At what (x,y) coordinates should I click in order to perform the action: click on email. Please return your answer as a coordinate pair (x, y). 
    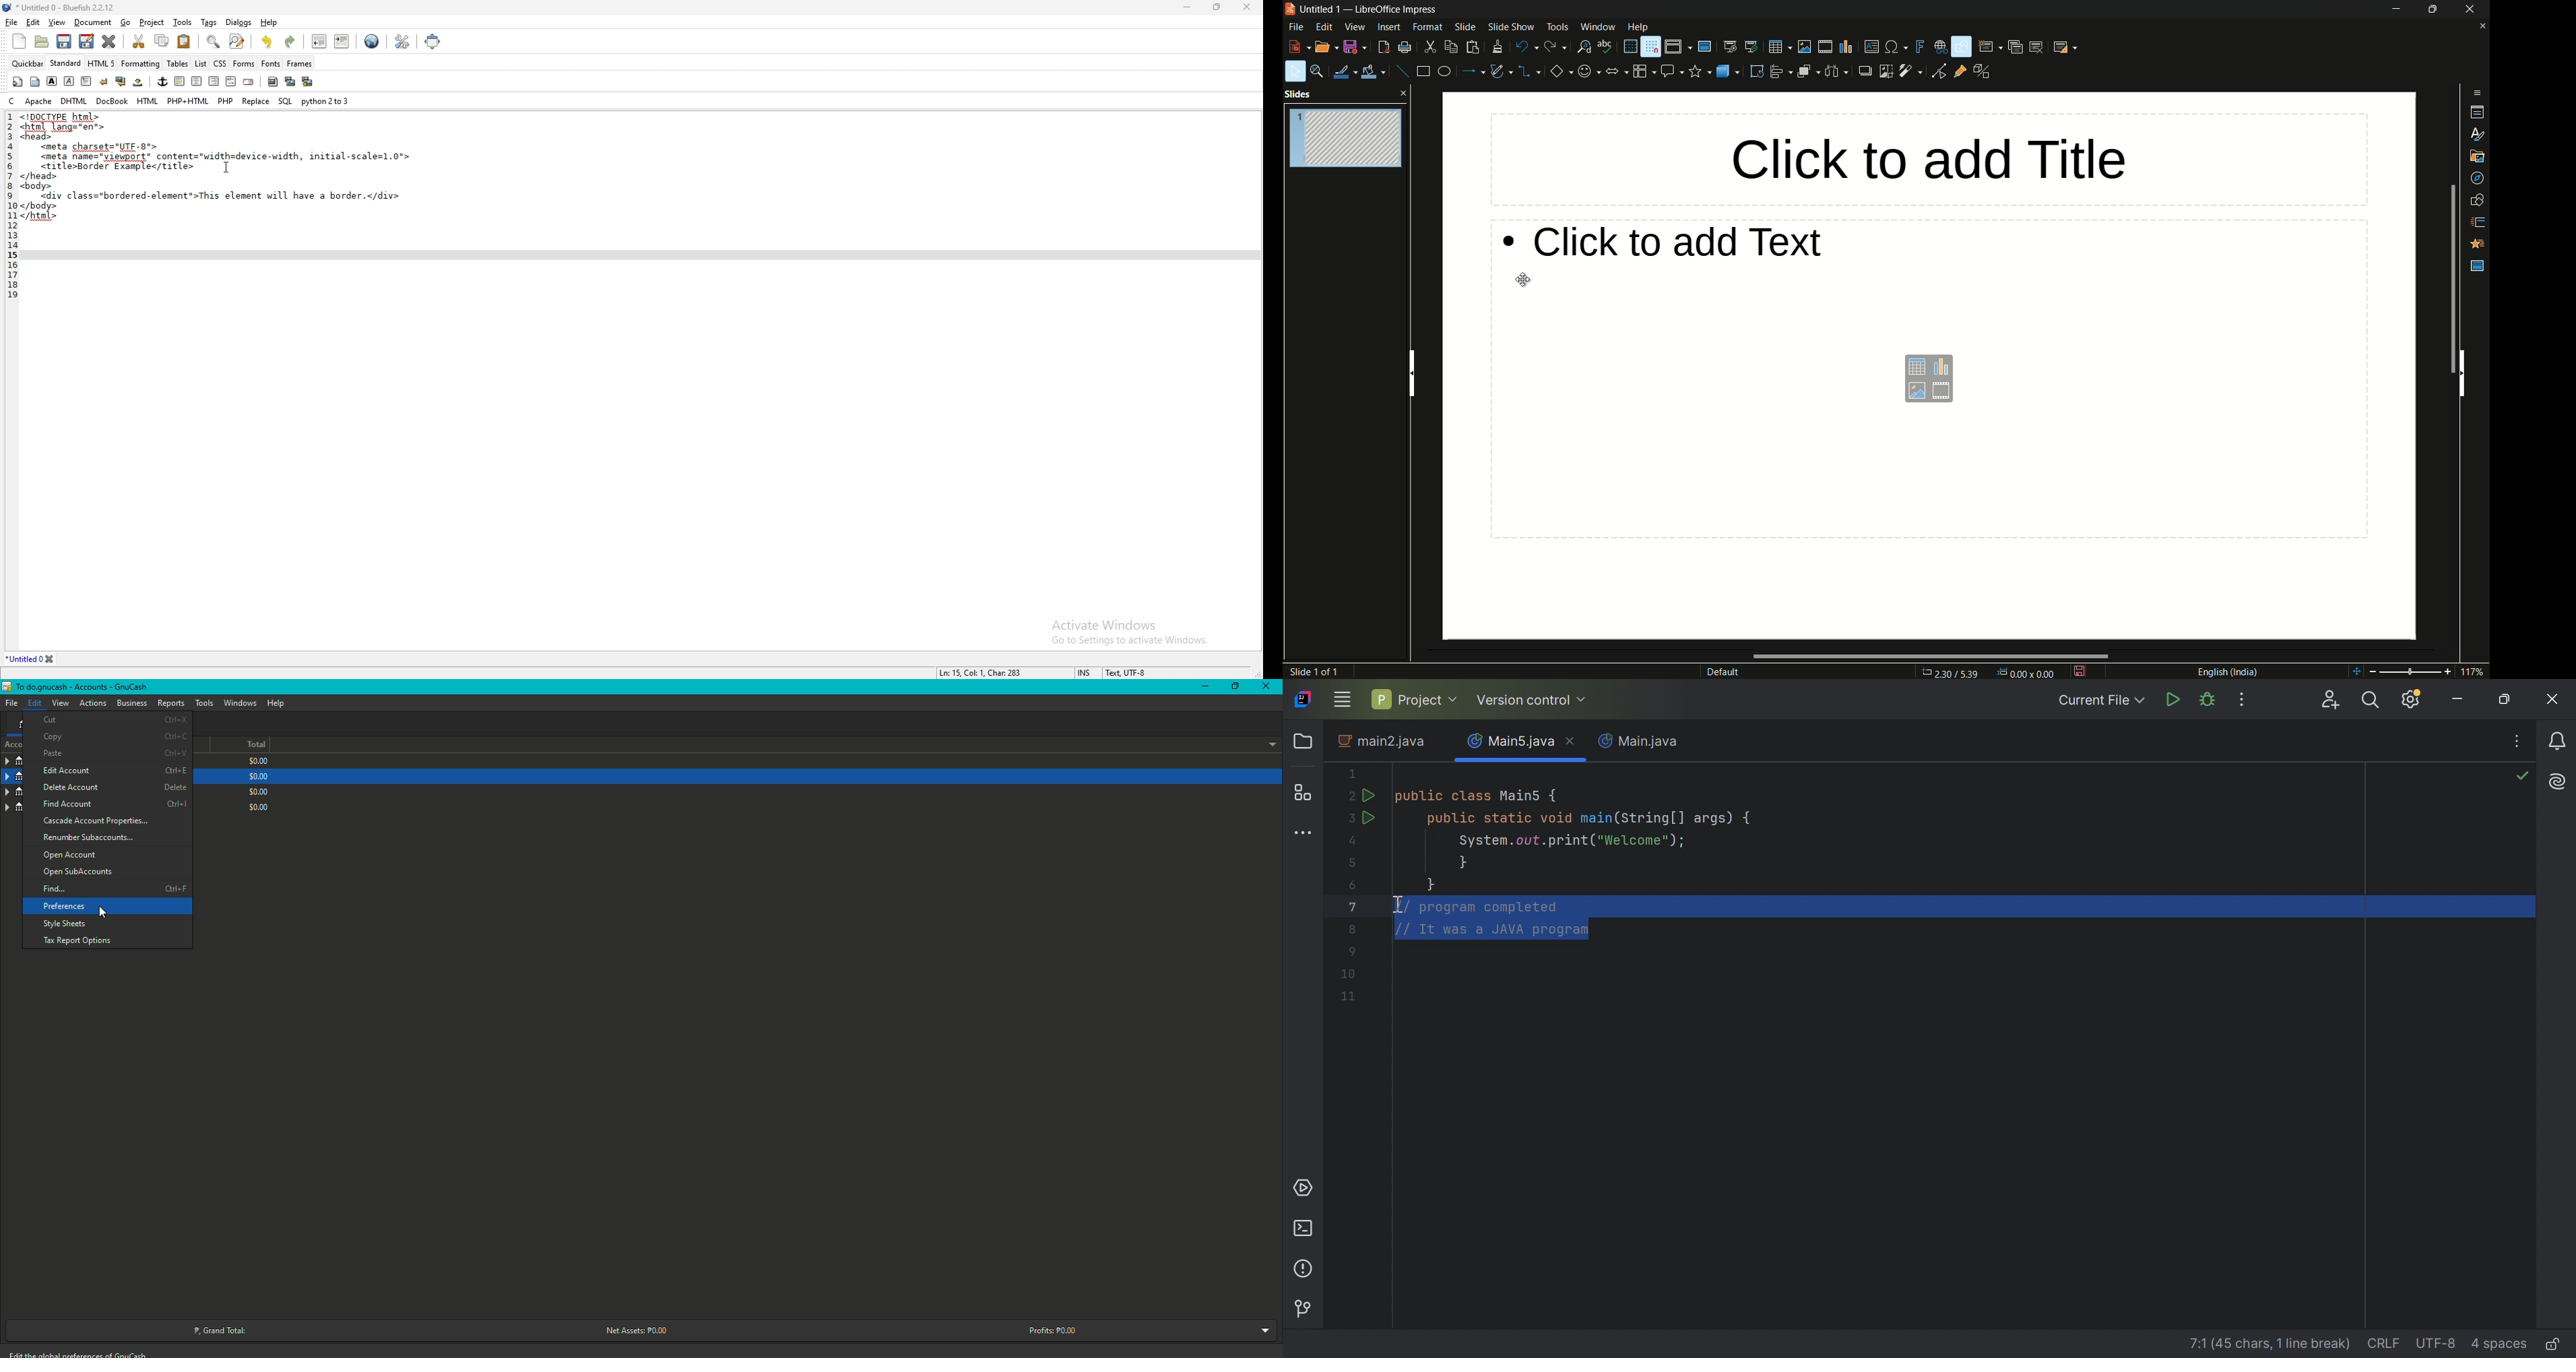
    Looking at the image, I should click on (249, 82).